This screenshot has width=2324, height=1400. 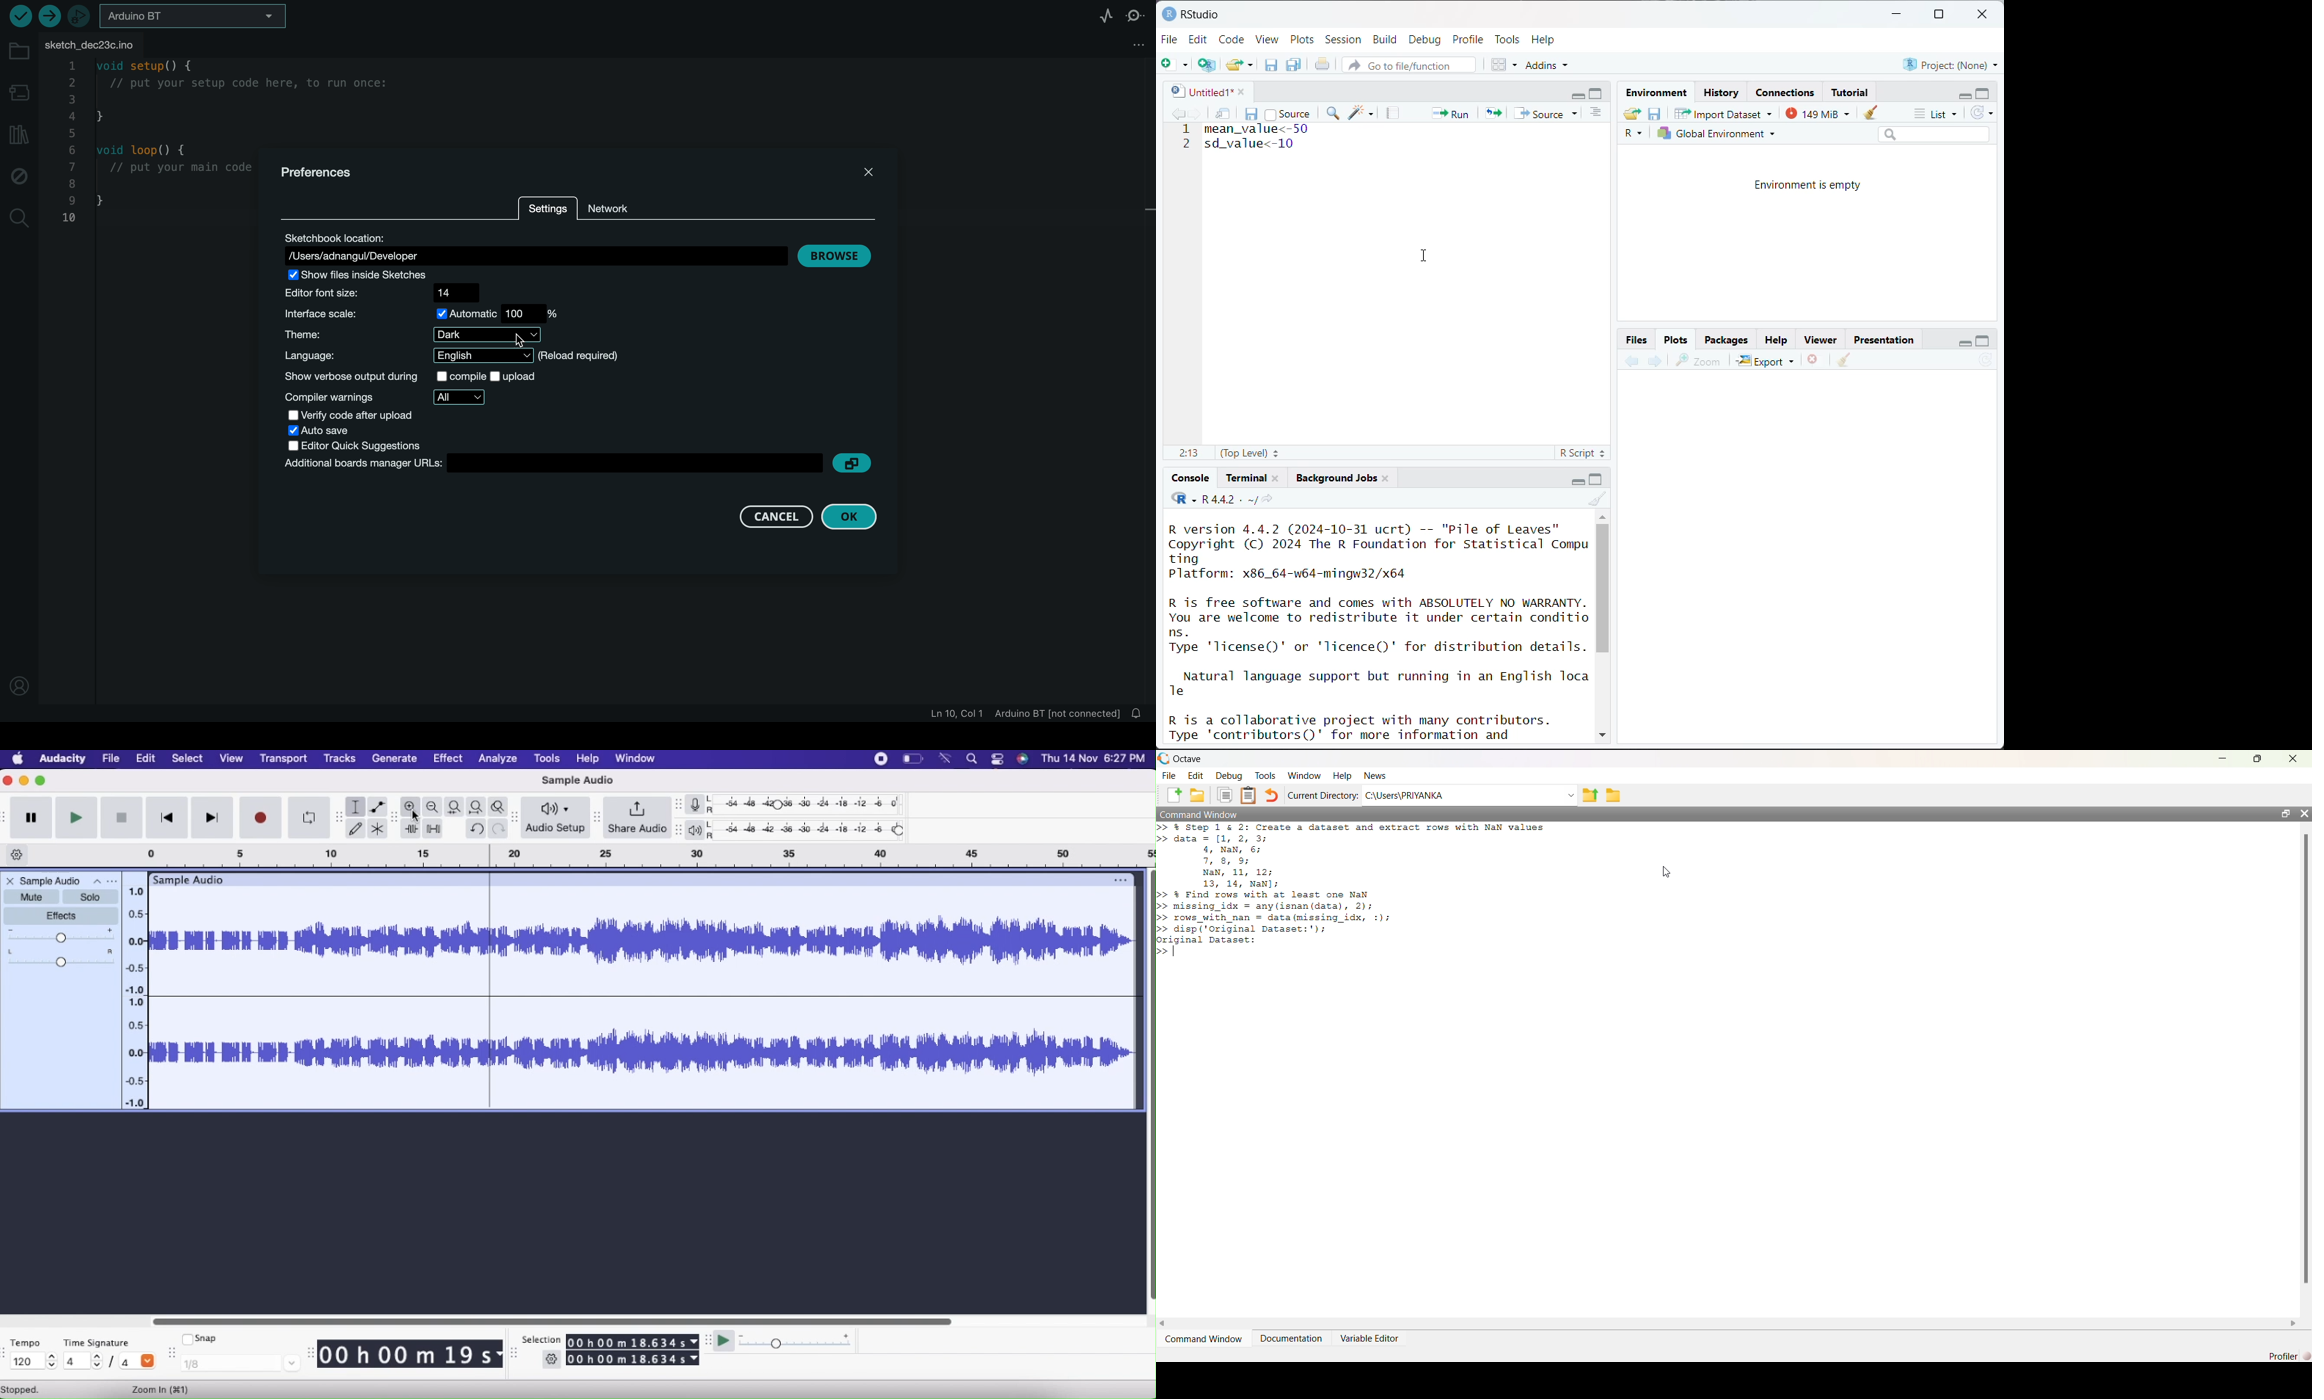 What do you see at coordinates (1200, 39) in the screenshot?
I see `Edit` at bounding box center [1200, 39].